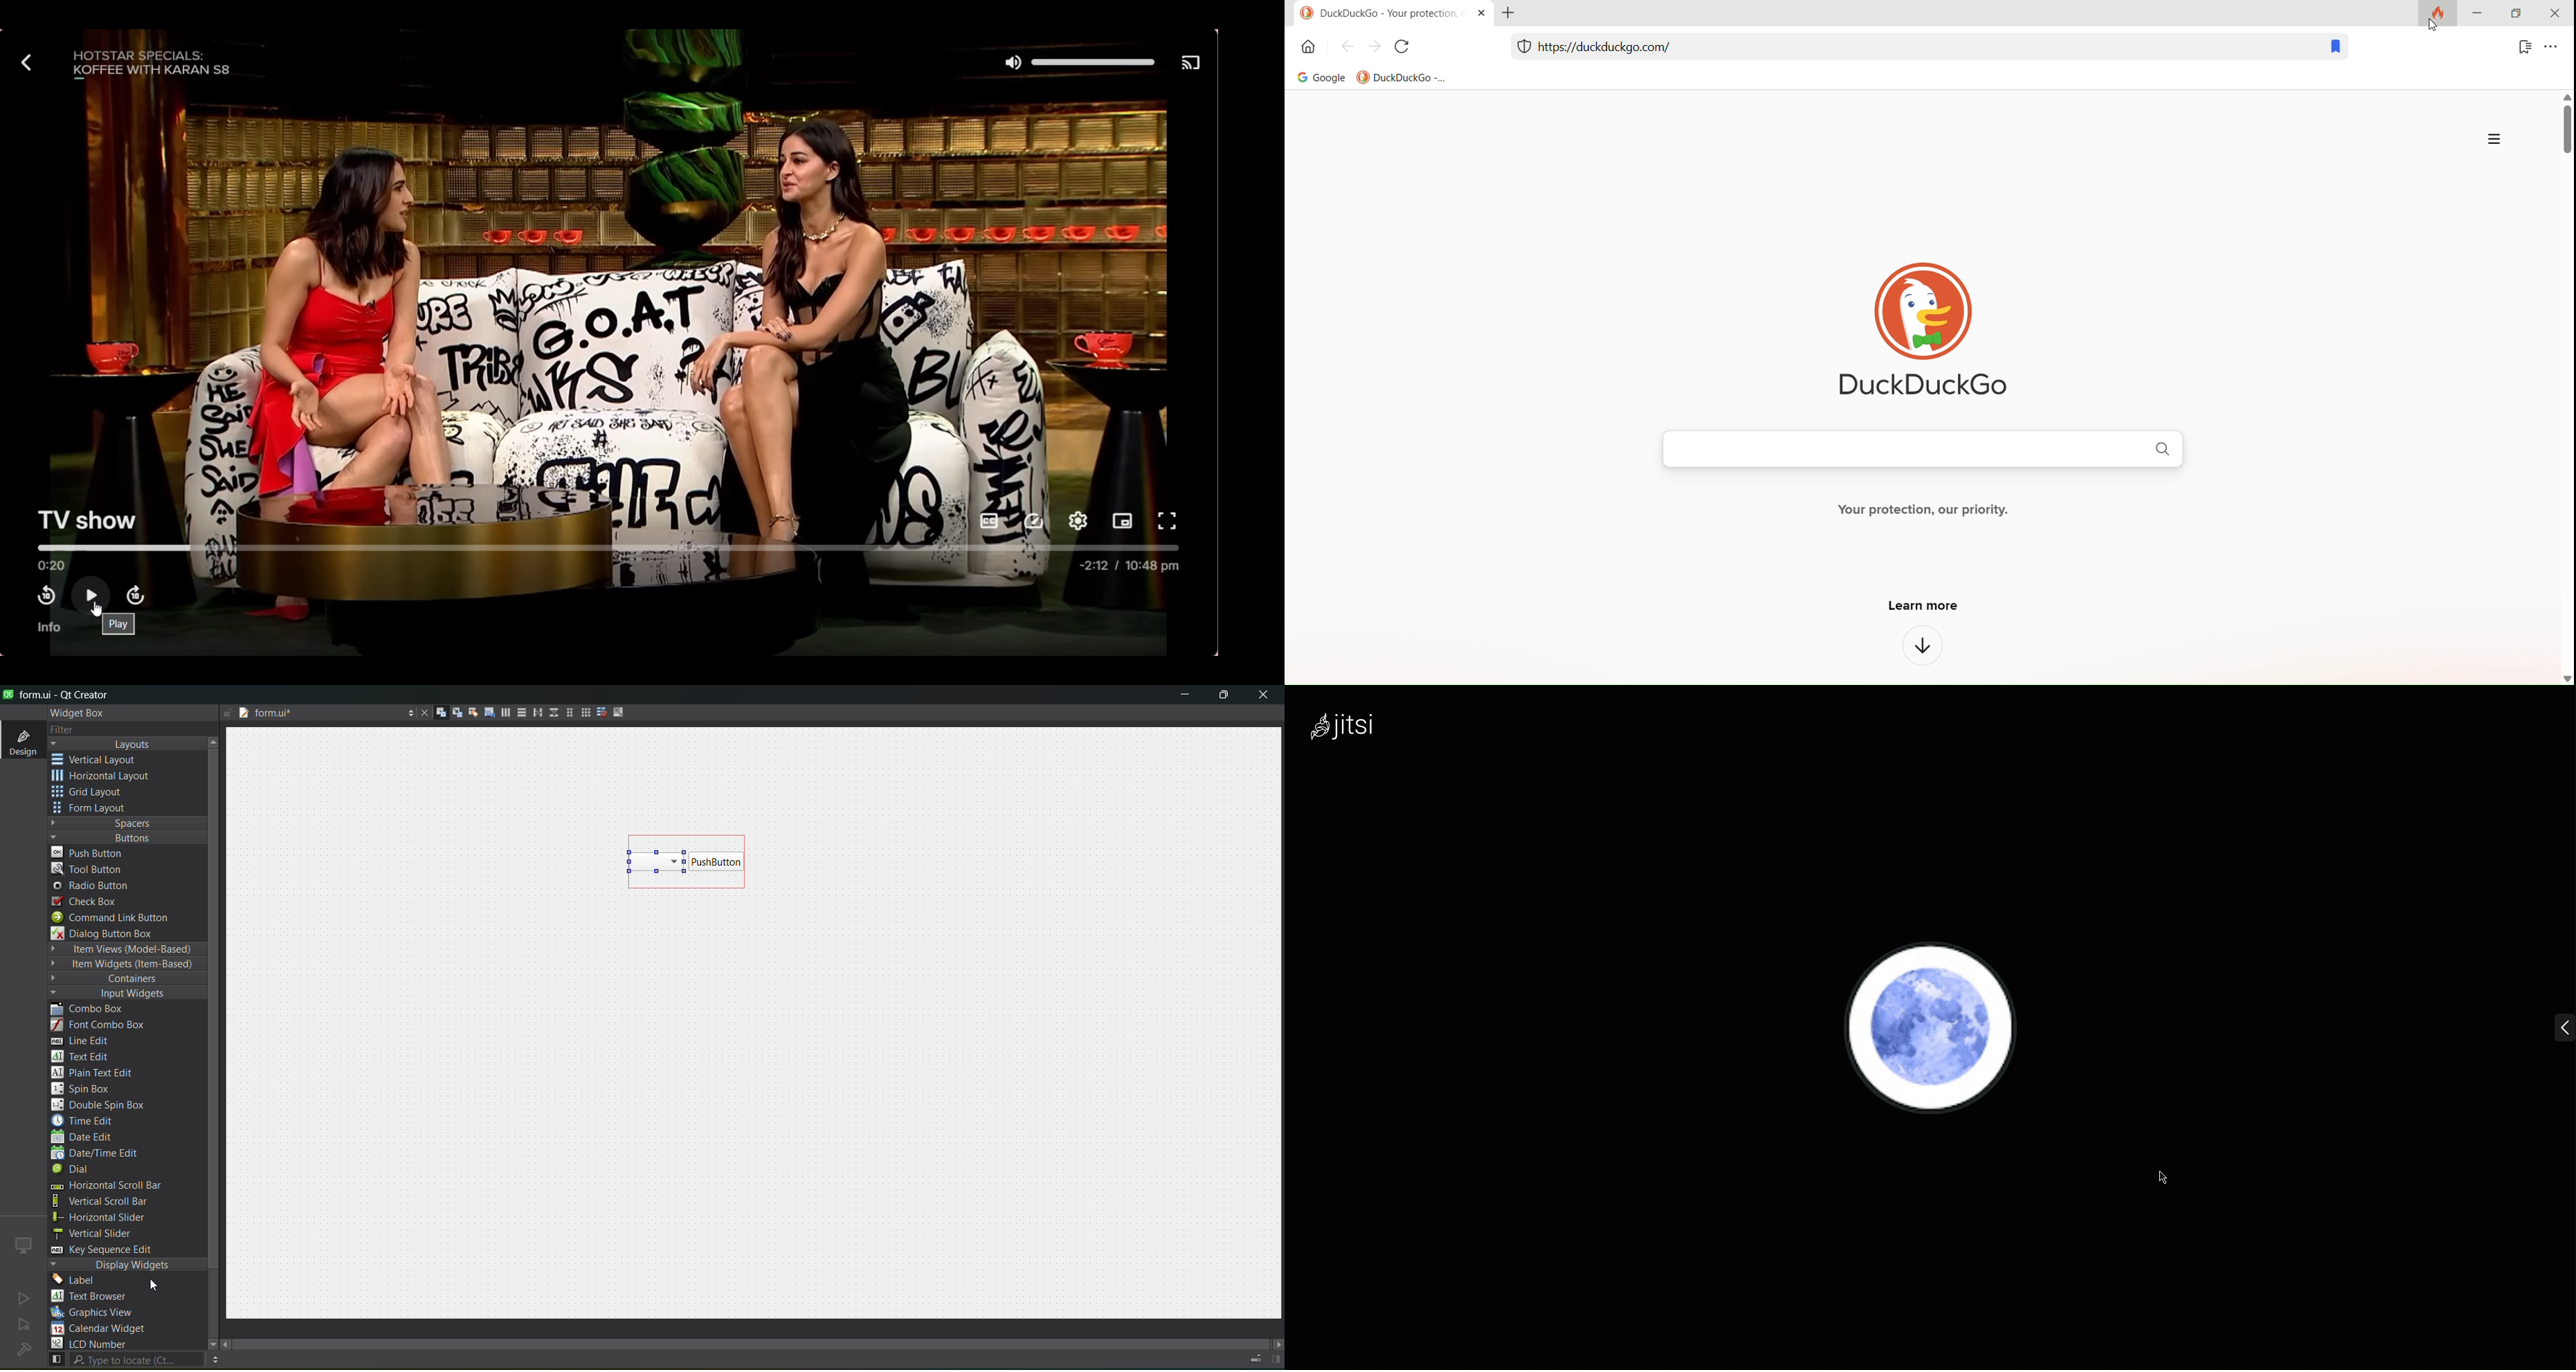  I want to click on vertical, so click(104, 760).